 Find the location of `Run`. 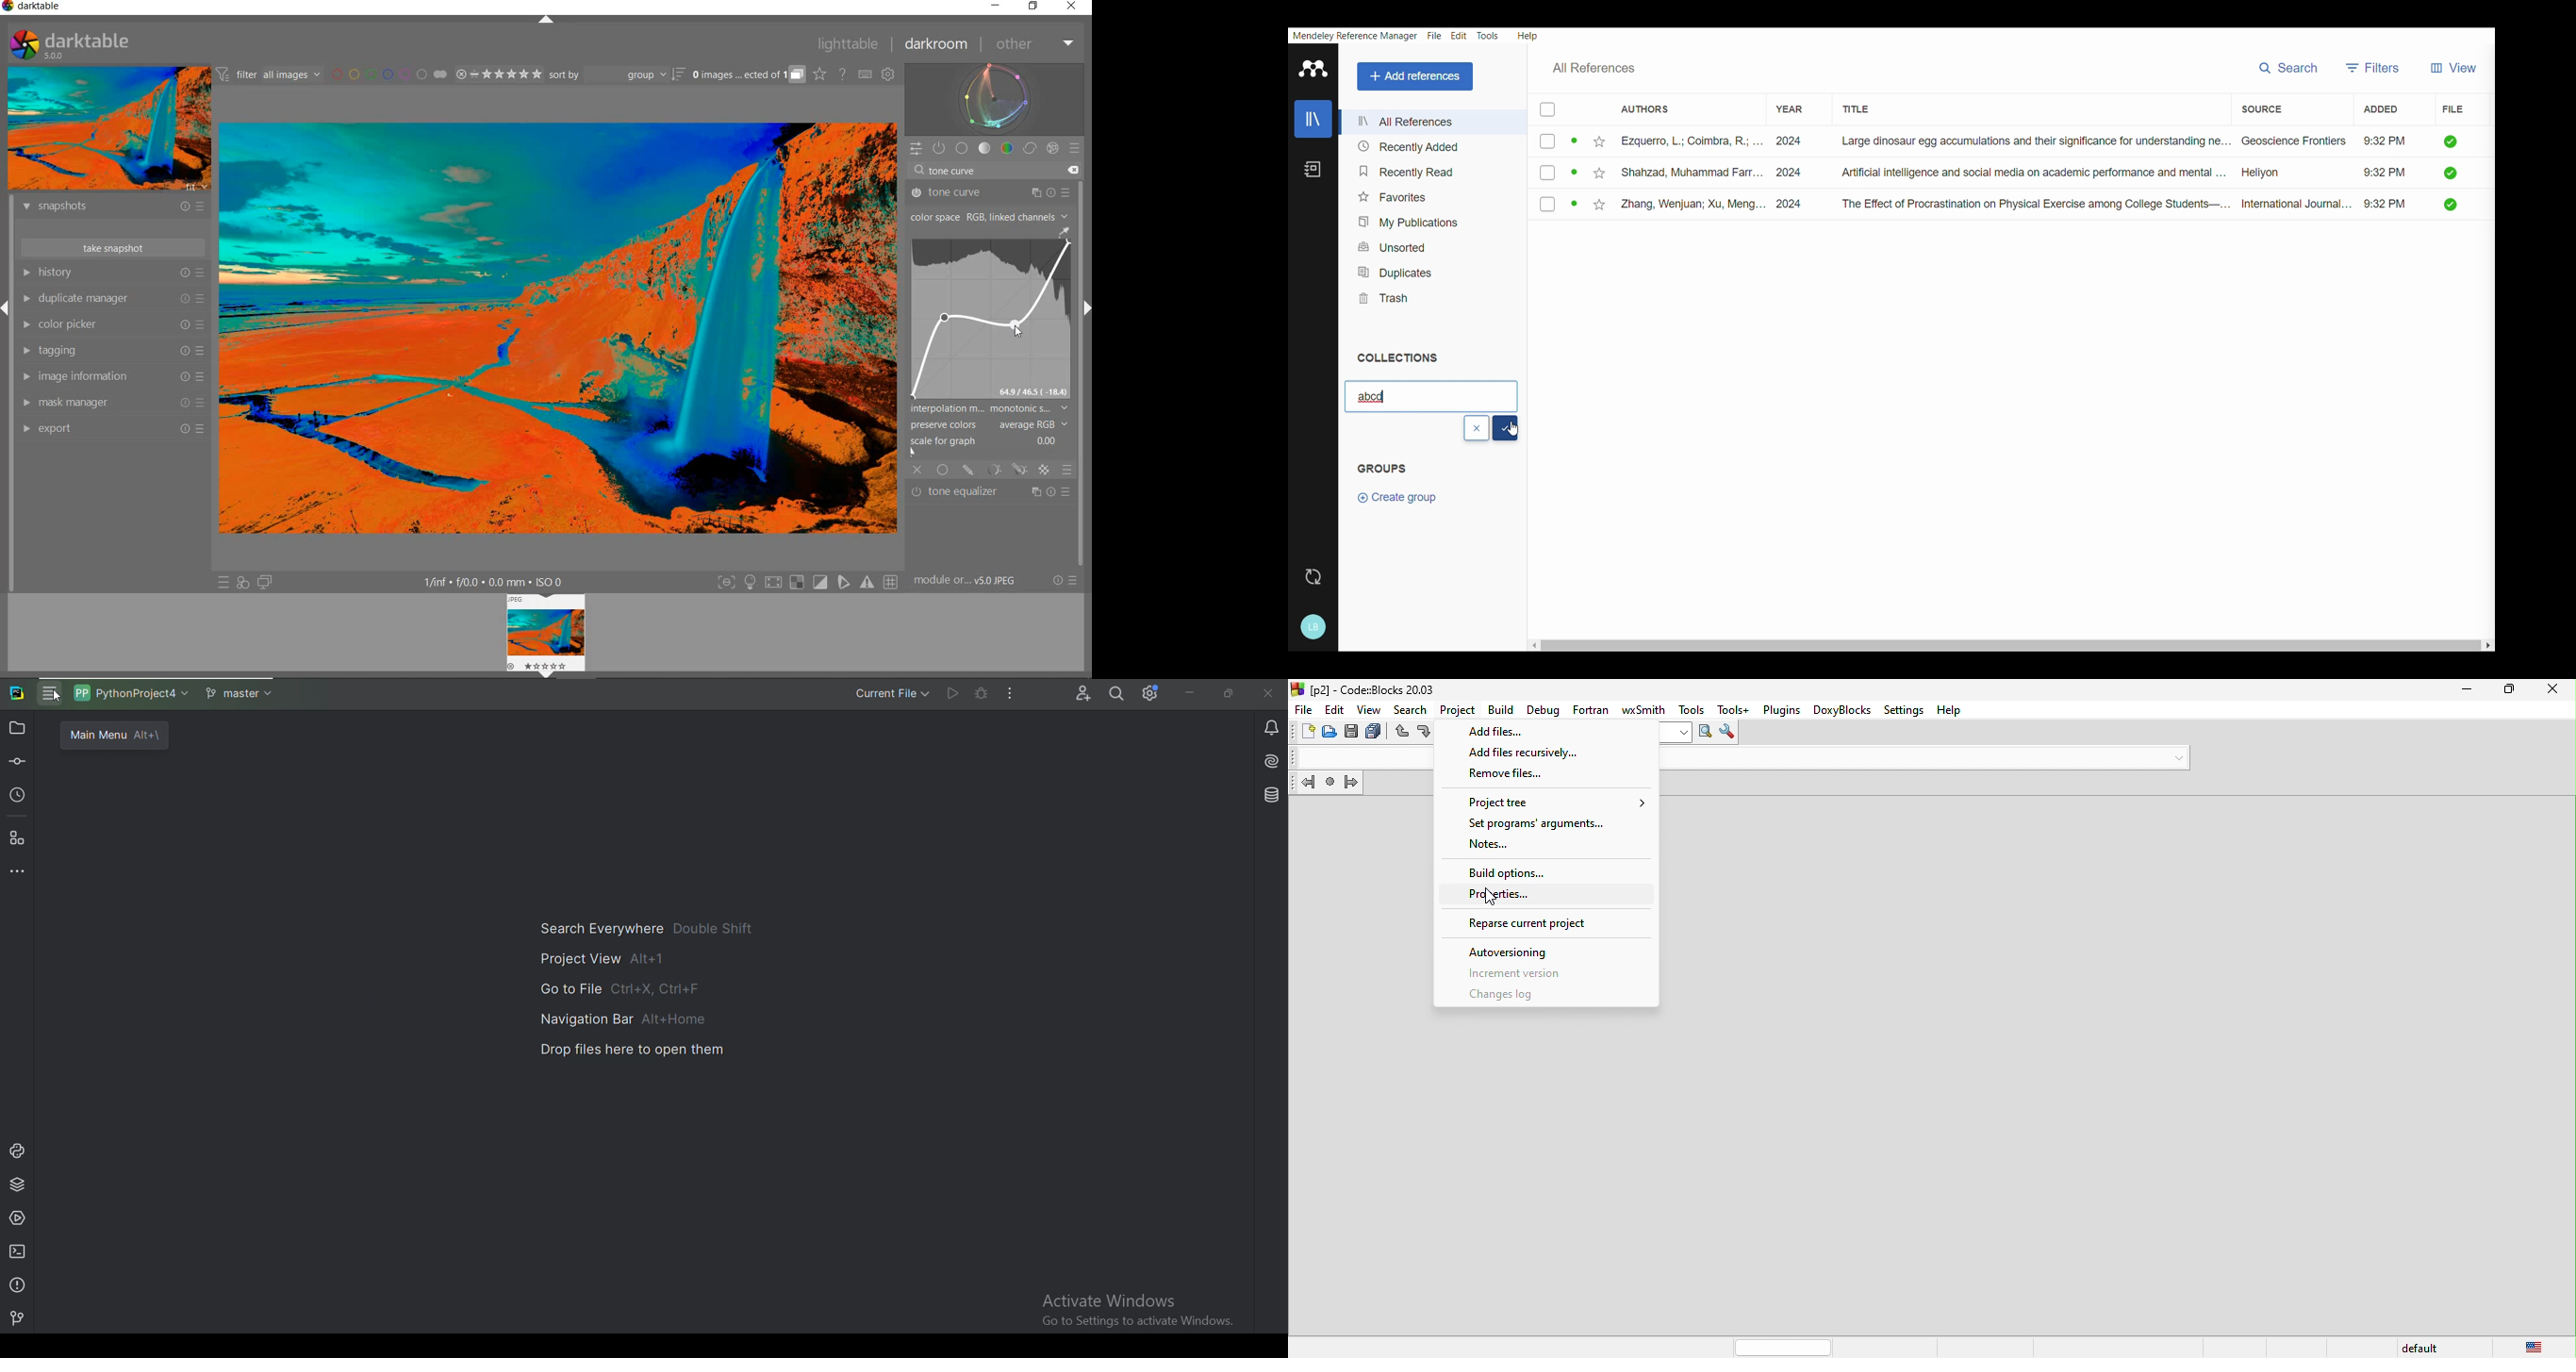

Run is located at coordinates (952, 694).